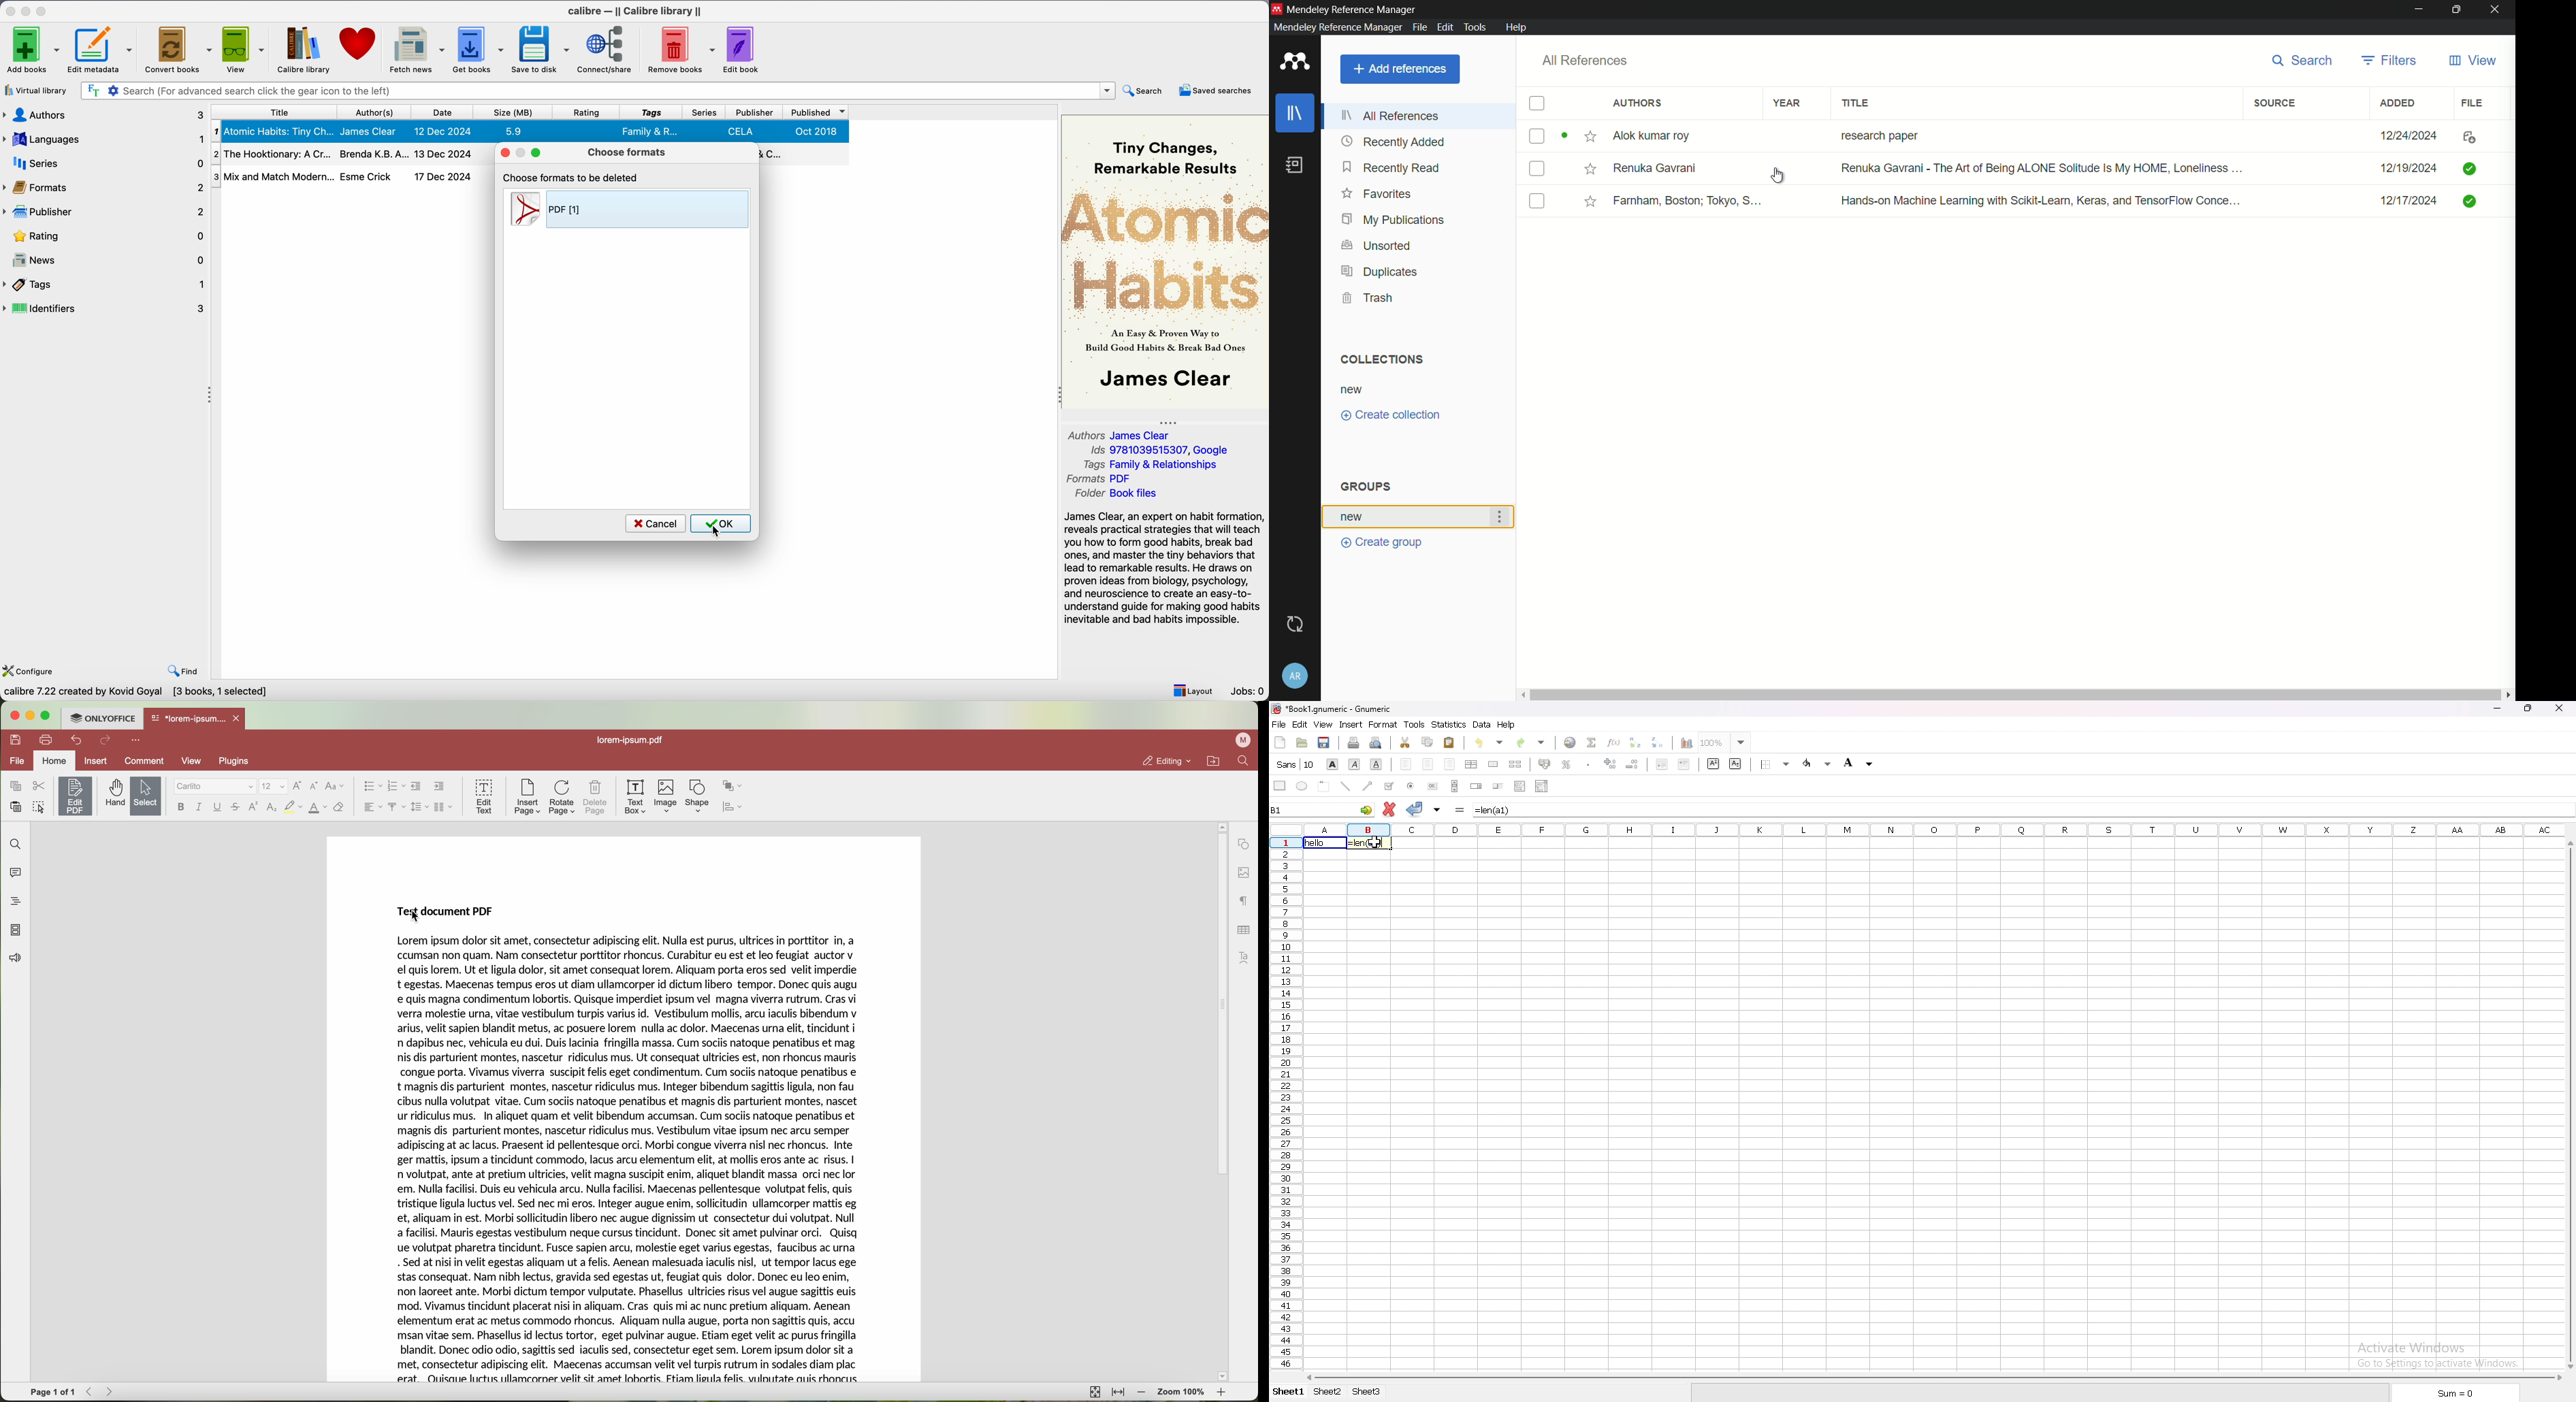  I want to click on more options, so click(1503, 517).